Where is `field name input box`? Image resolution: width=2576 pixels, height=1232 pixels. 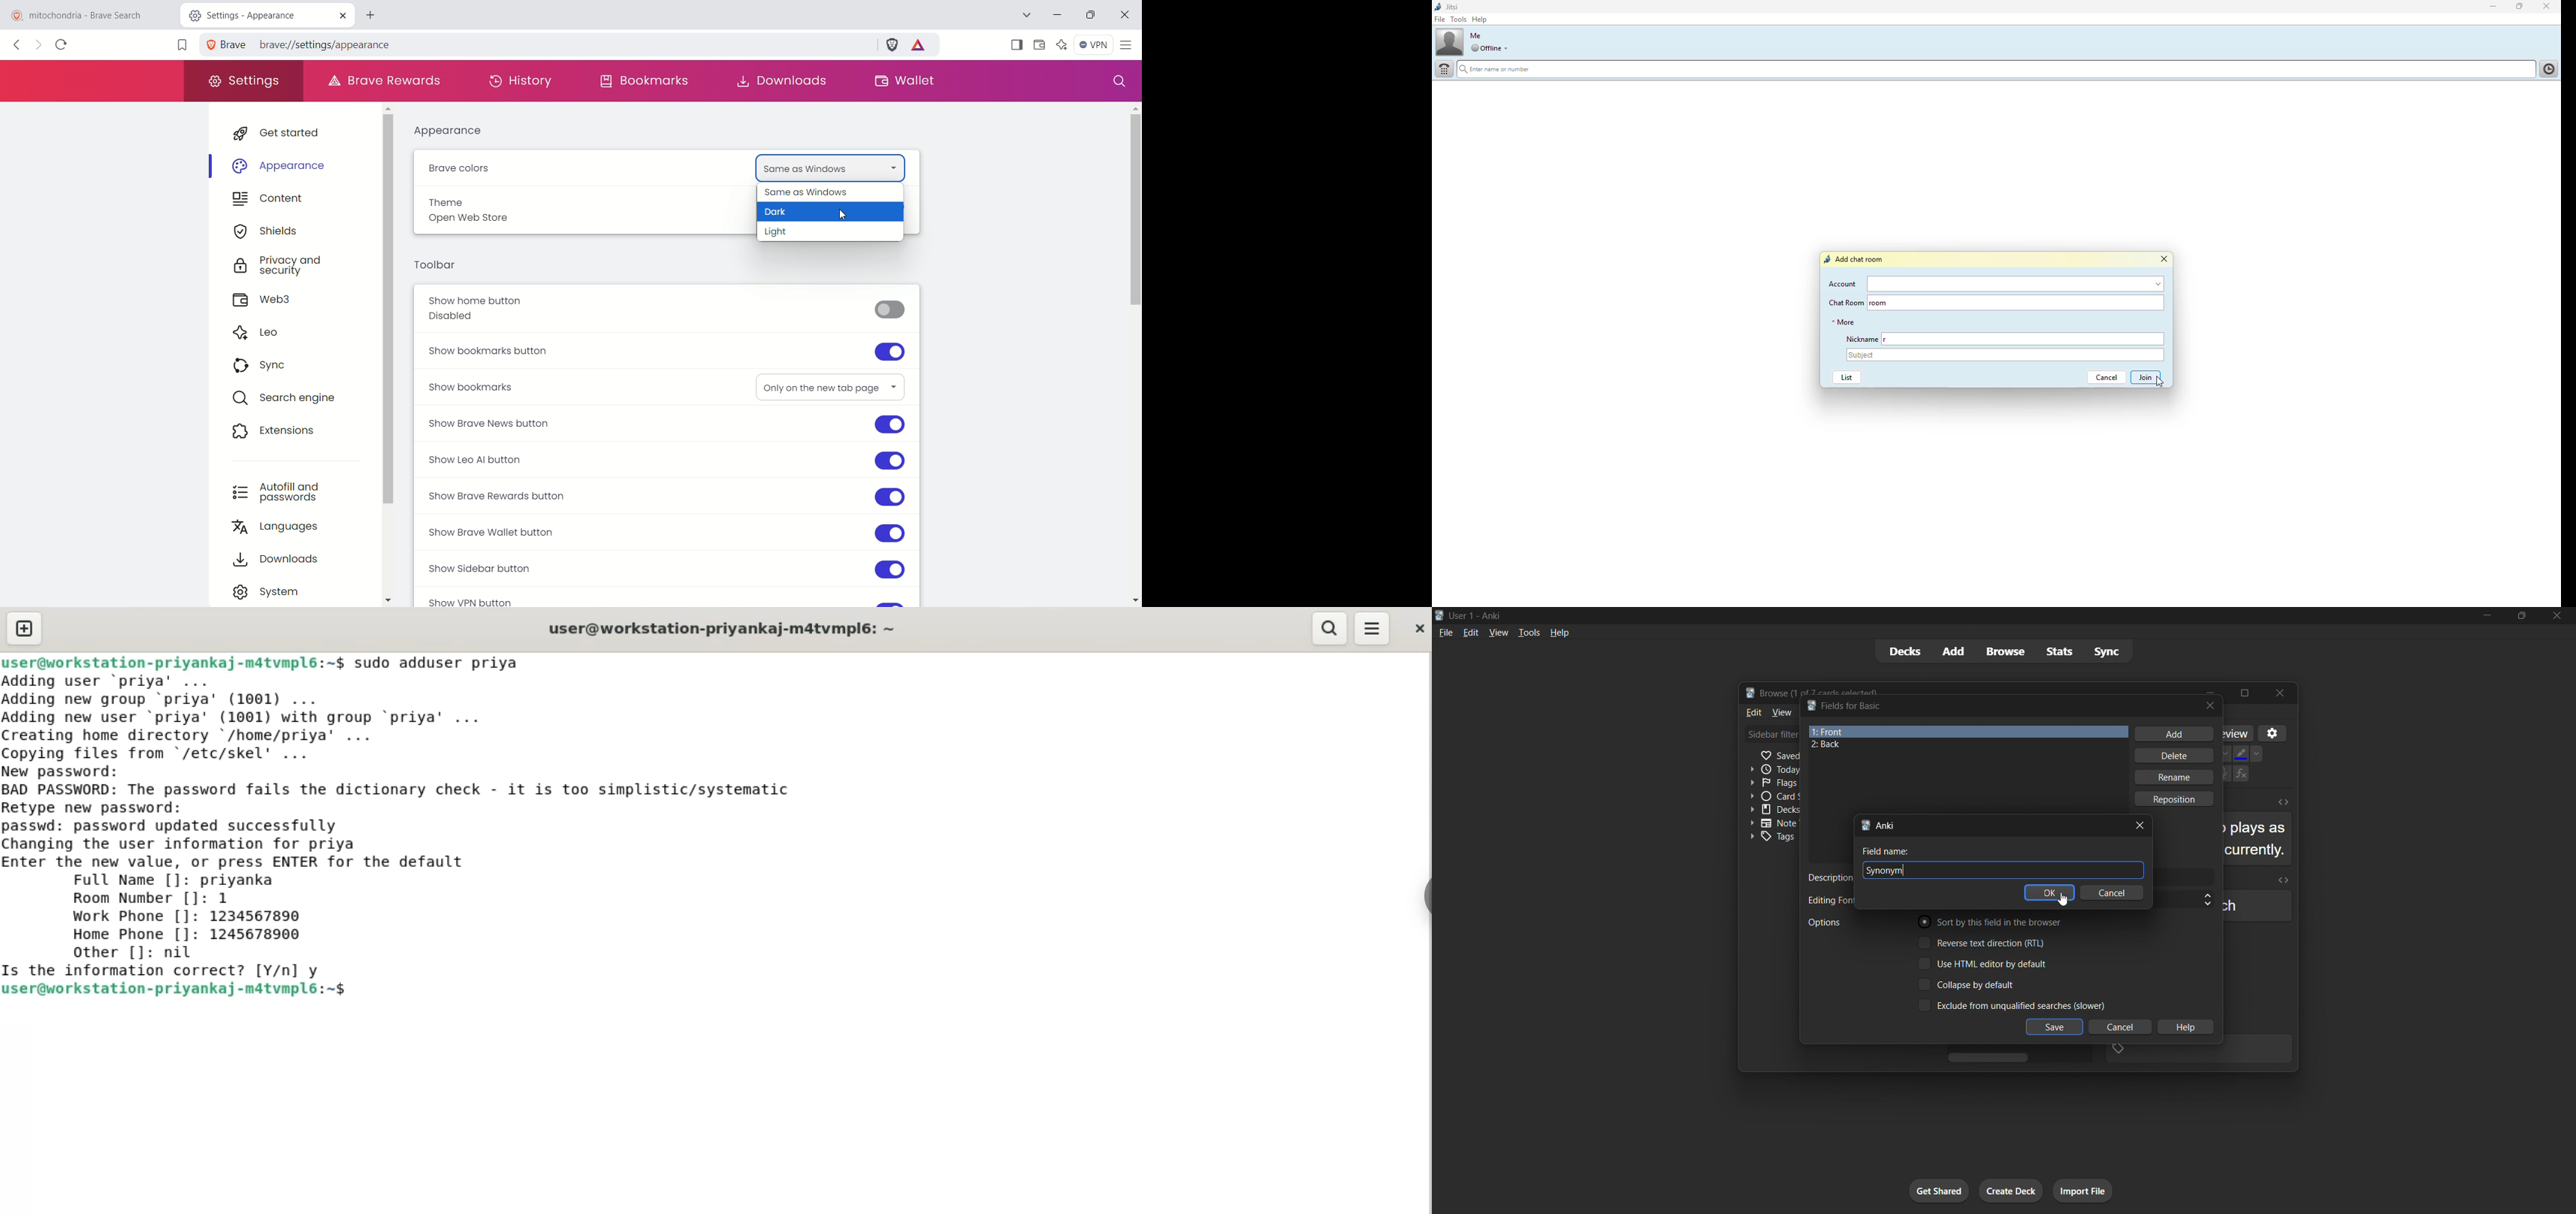 field name input box is located at coordinates (1937, 870).